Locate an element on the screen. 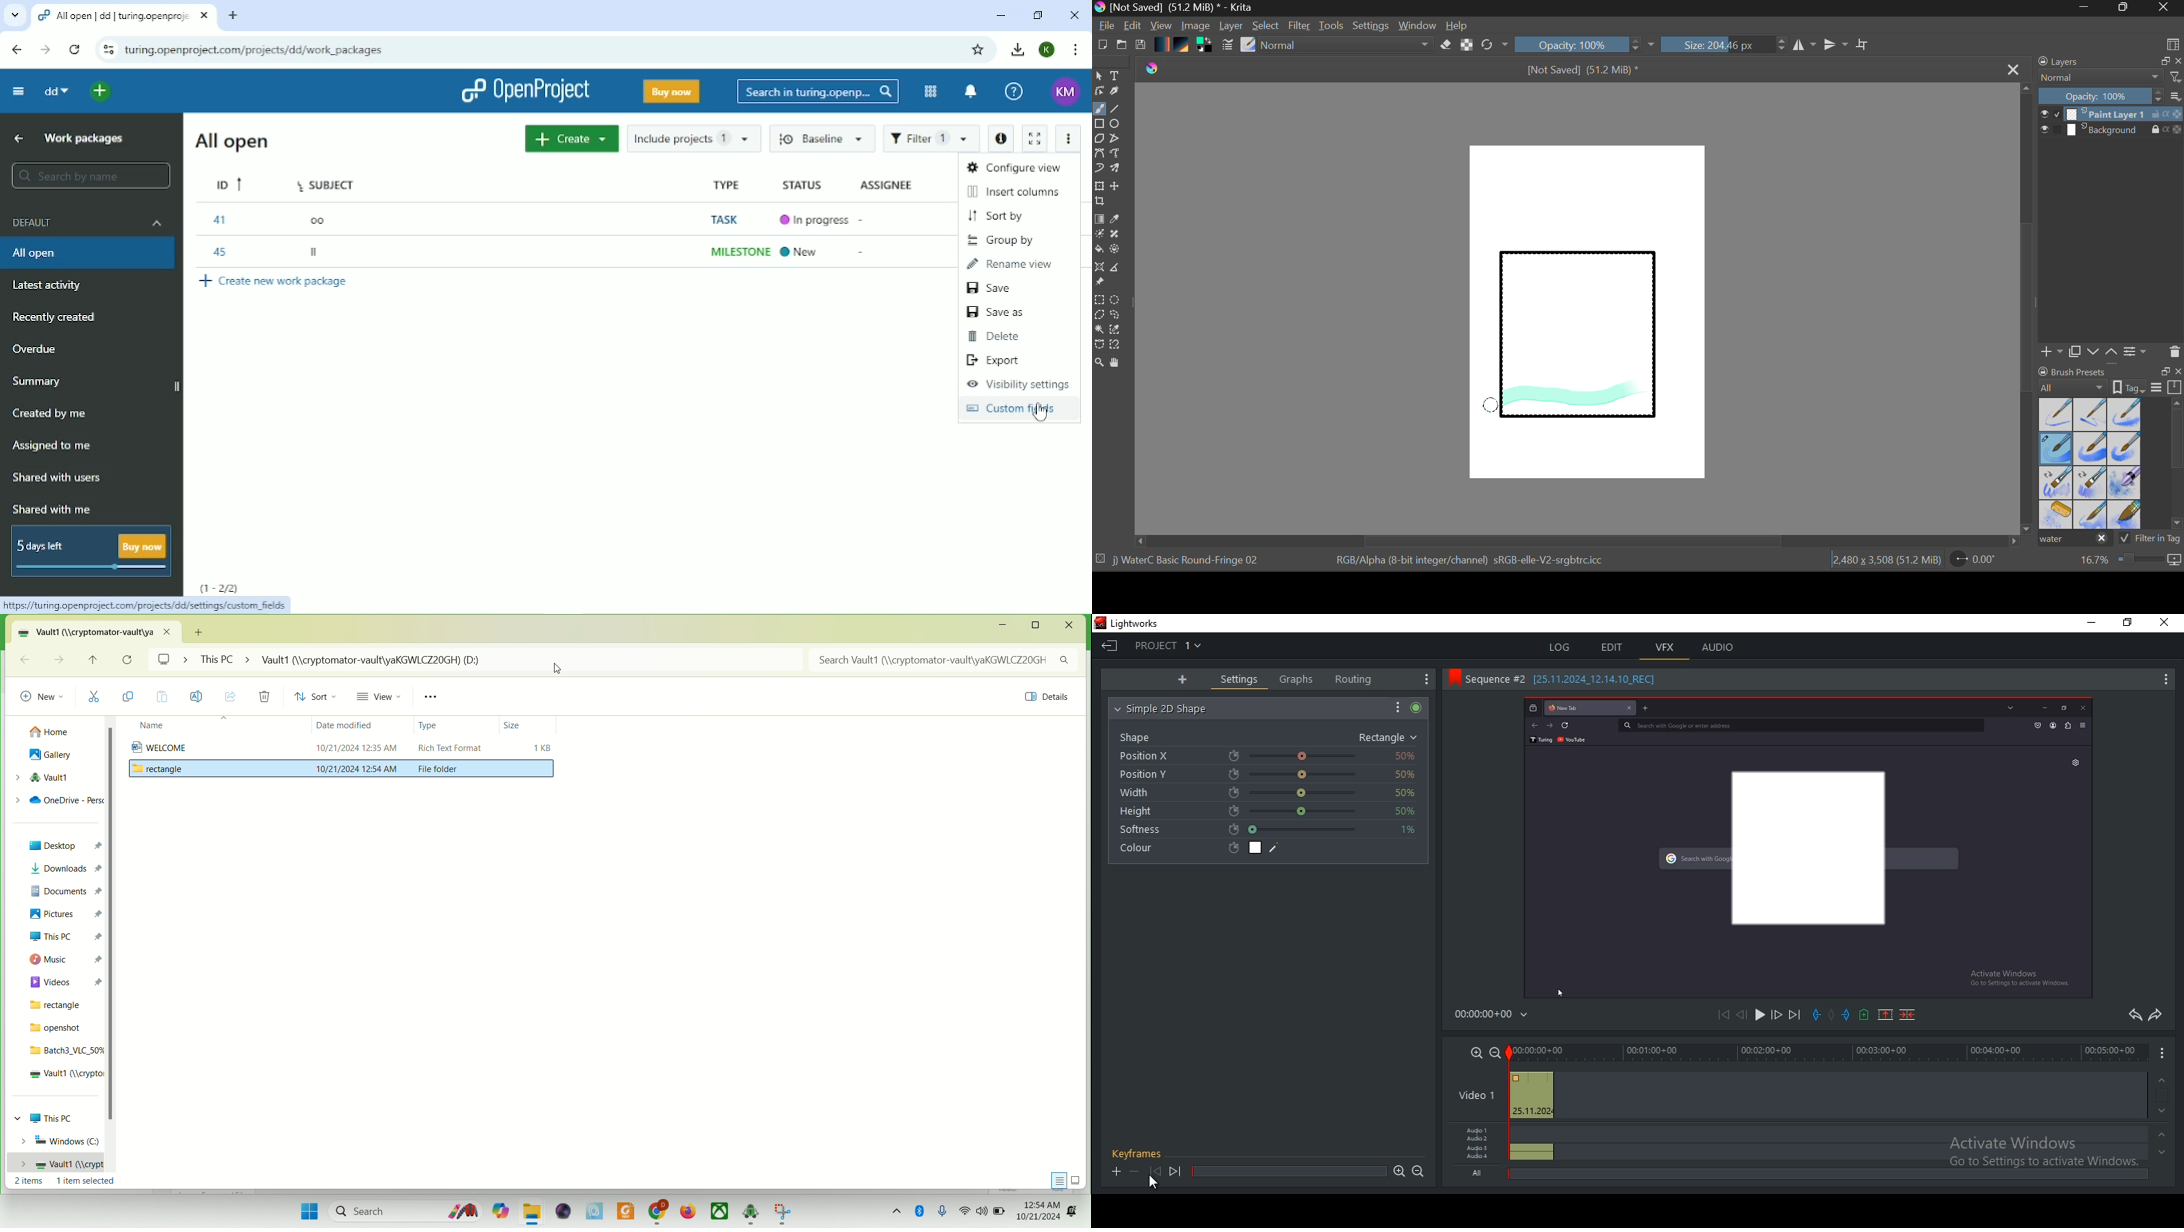 The image size is (2184, 1232). Smart Assistant is located at coordinates (1099, 268).